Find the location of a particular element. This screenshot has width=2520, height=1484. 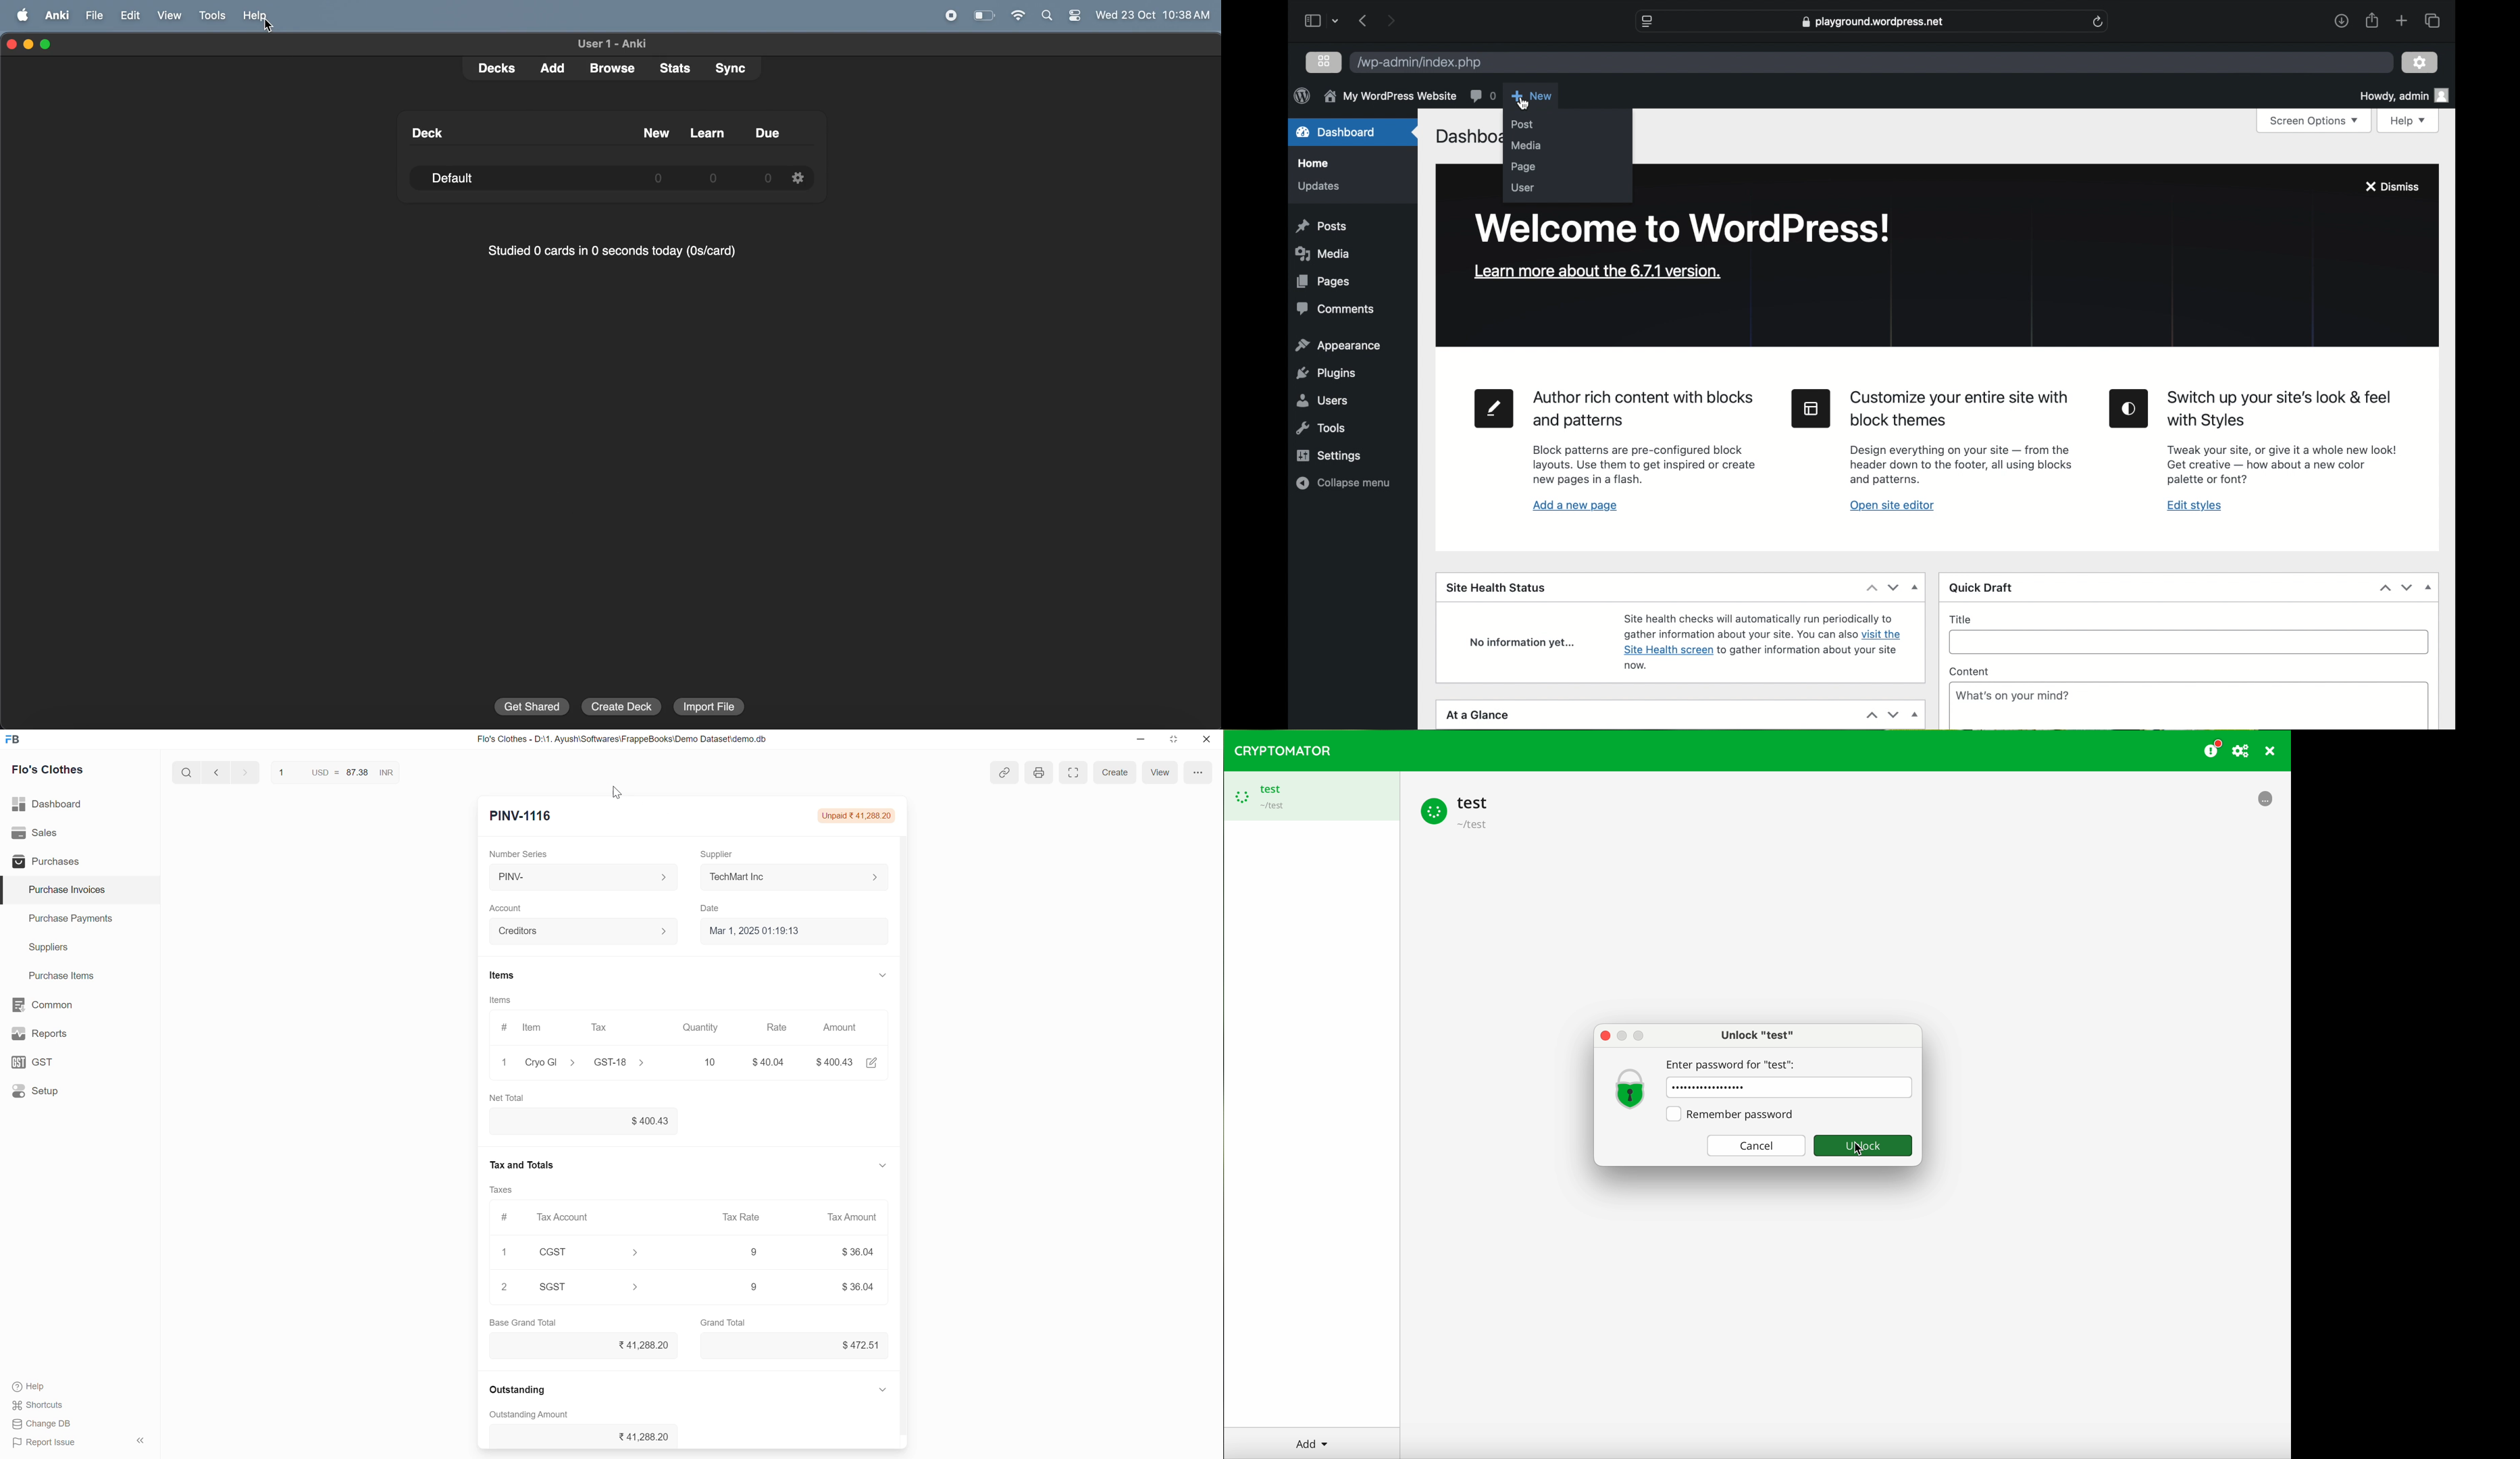

search is located at coordinates (185, 770).